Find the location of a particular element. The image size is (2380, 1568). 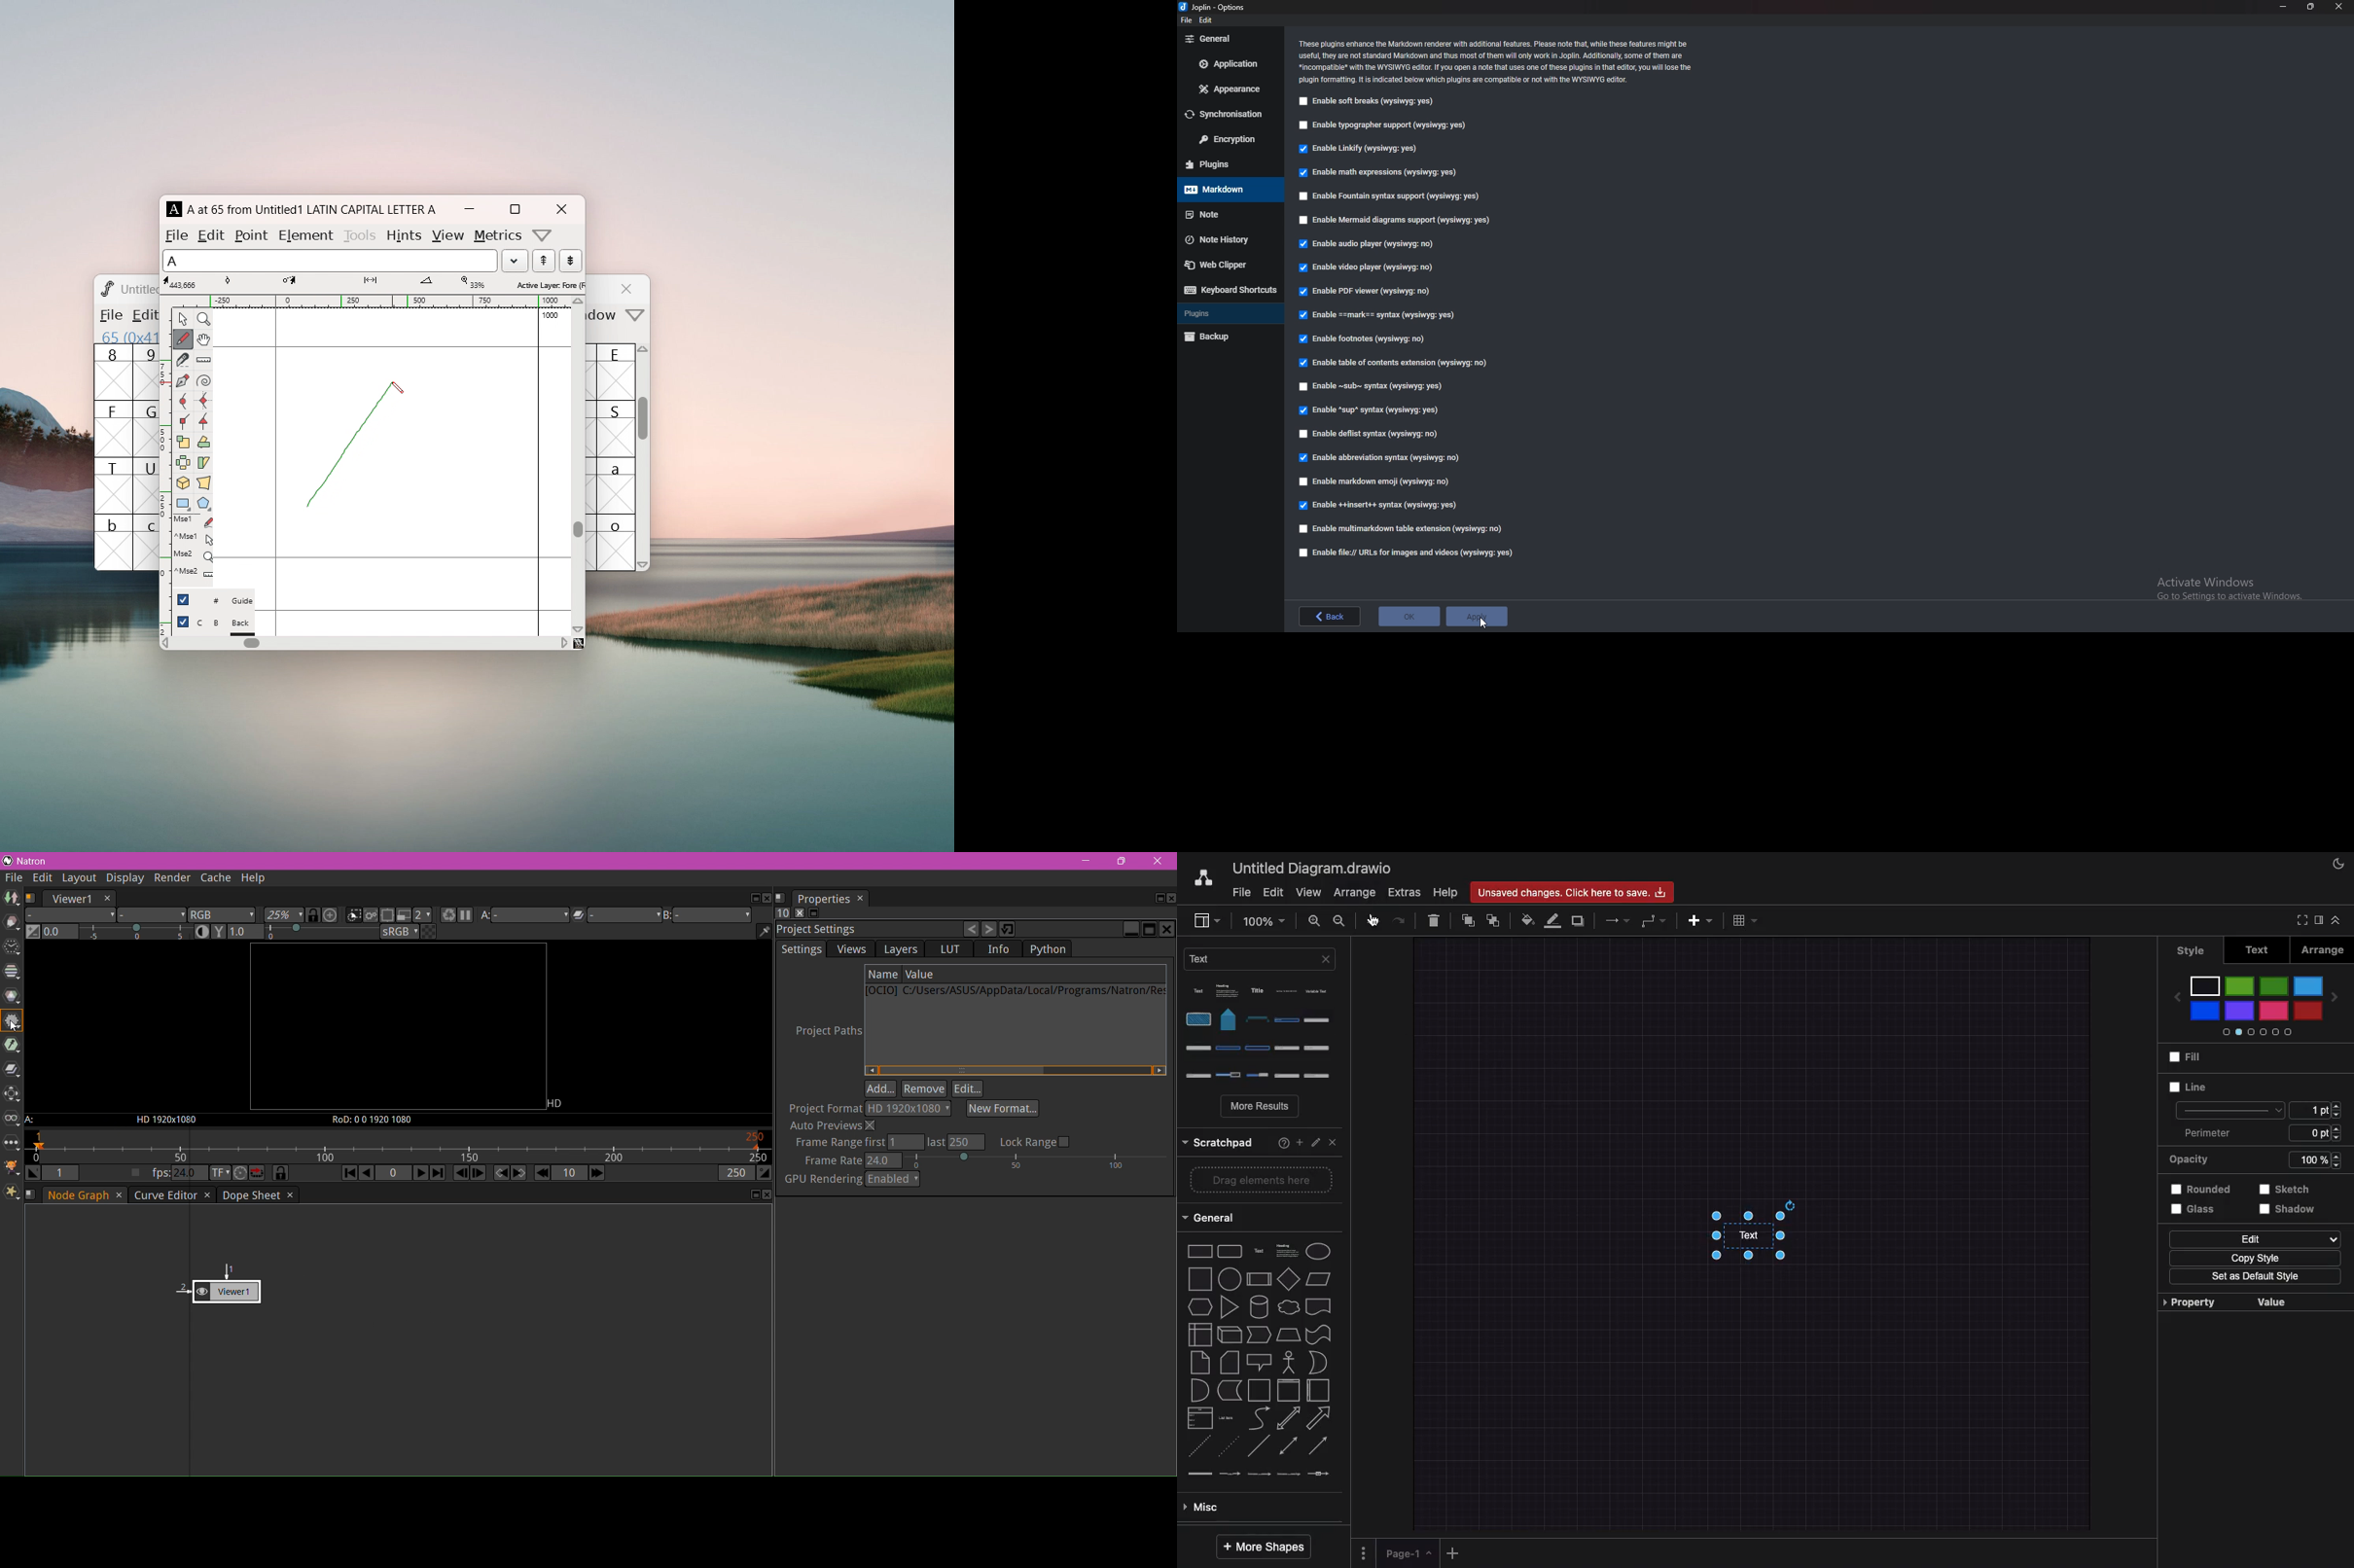

scroll up is located at coordinates (645, 353).